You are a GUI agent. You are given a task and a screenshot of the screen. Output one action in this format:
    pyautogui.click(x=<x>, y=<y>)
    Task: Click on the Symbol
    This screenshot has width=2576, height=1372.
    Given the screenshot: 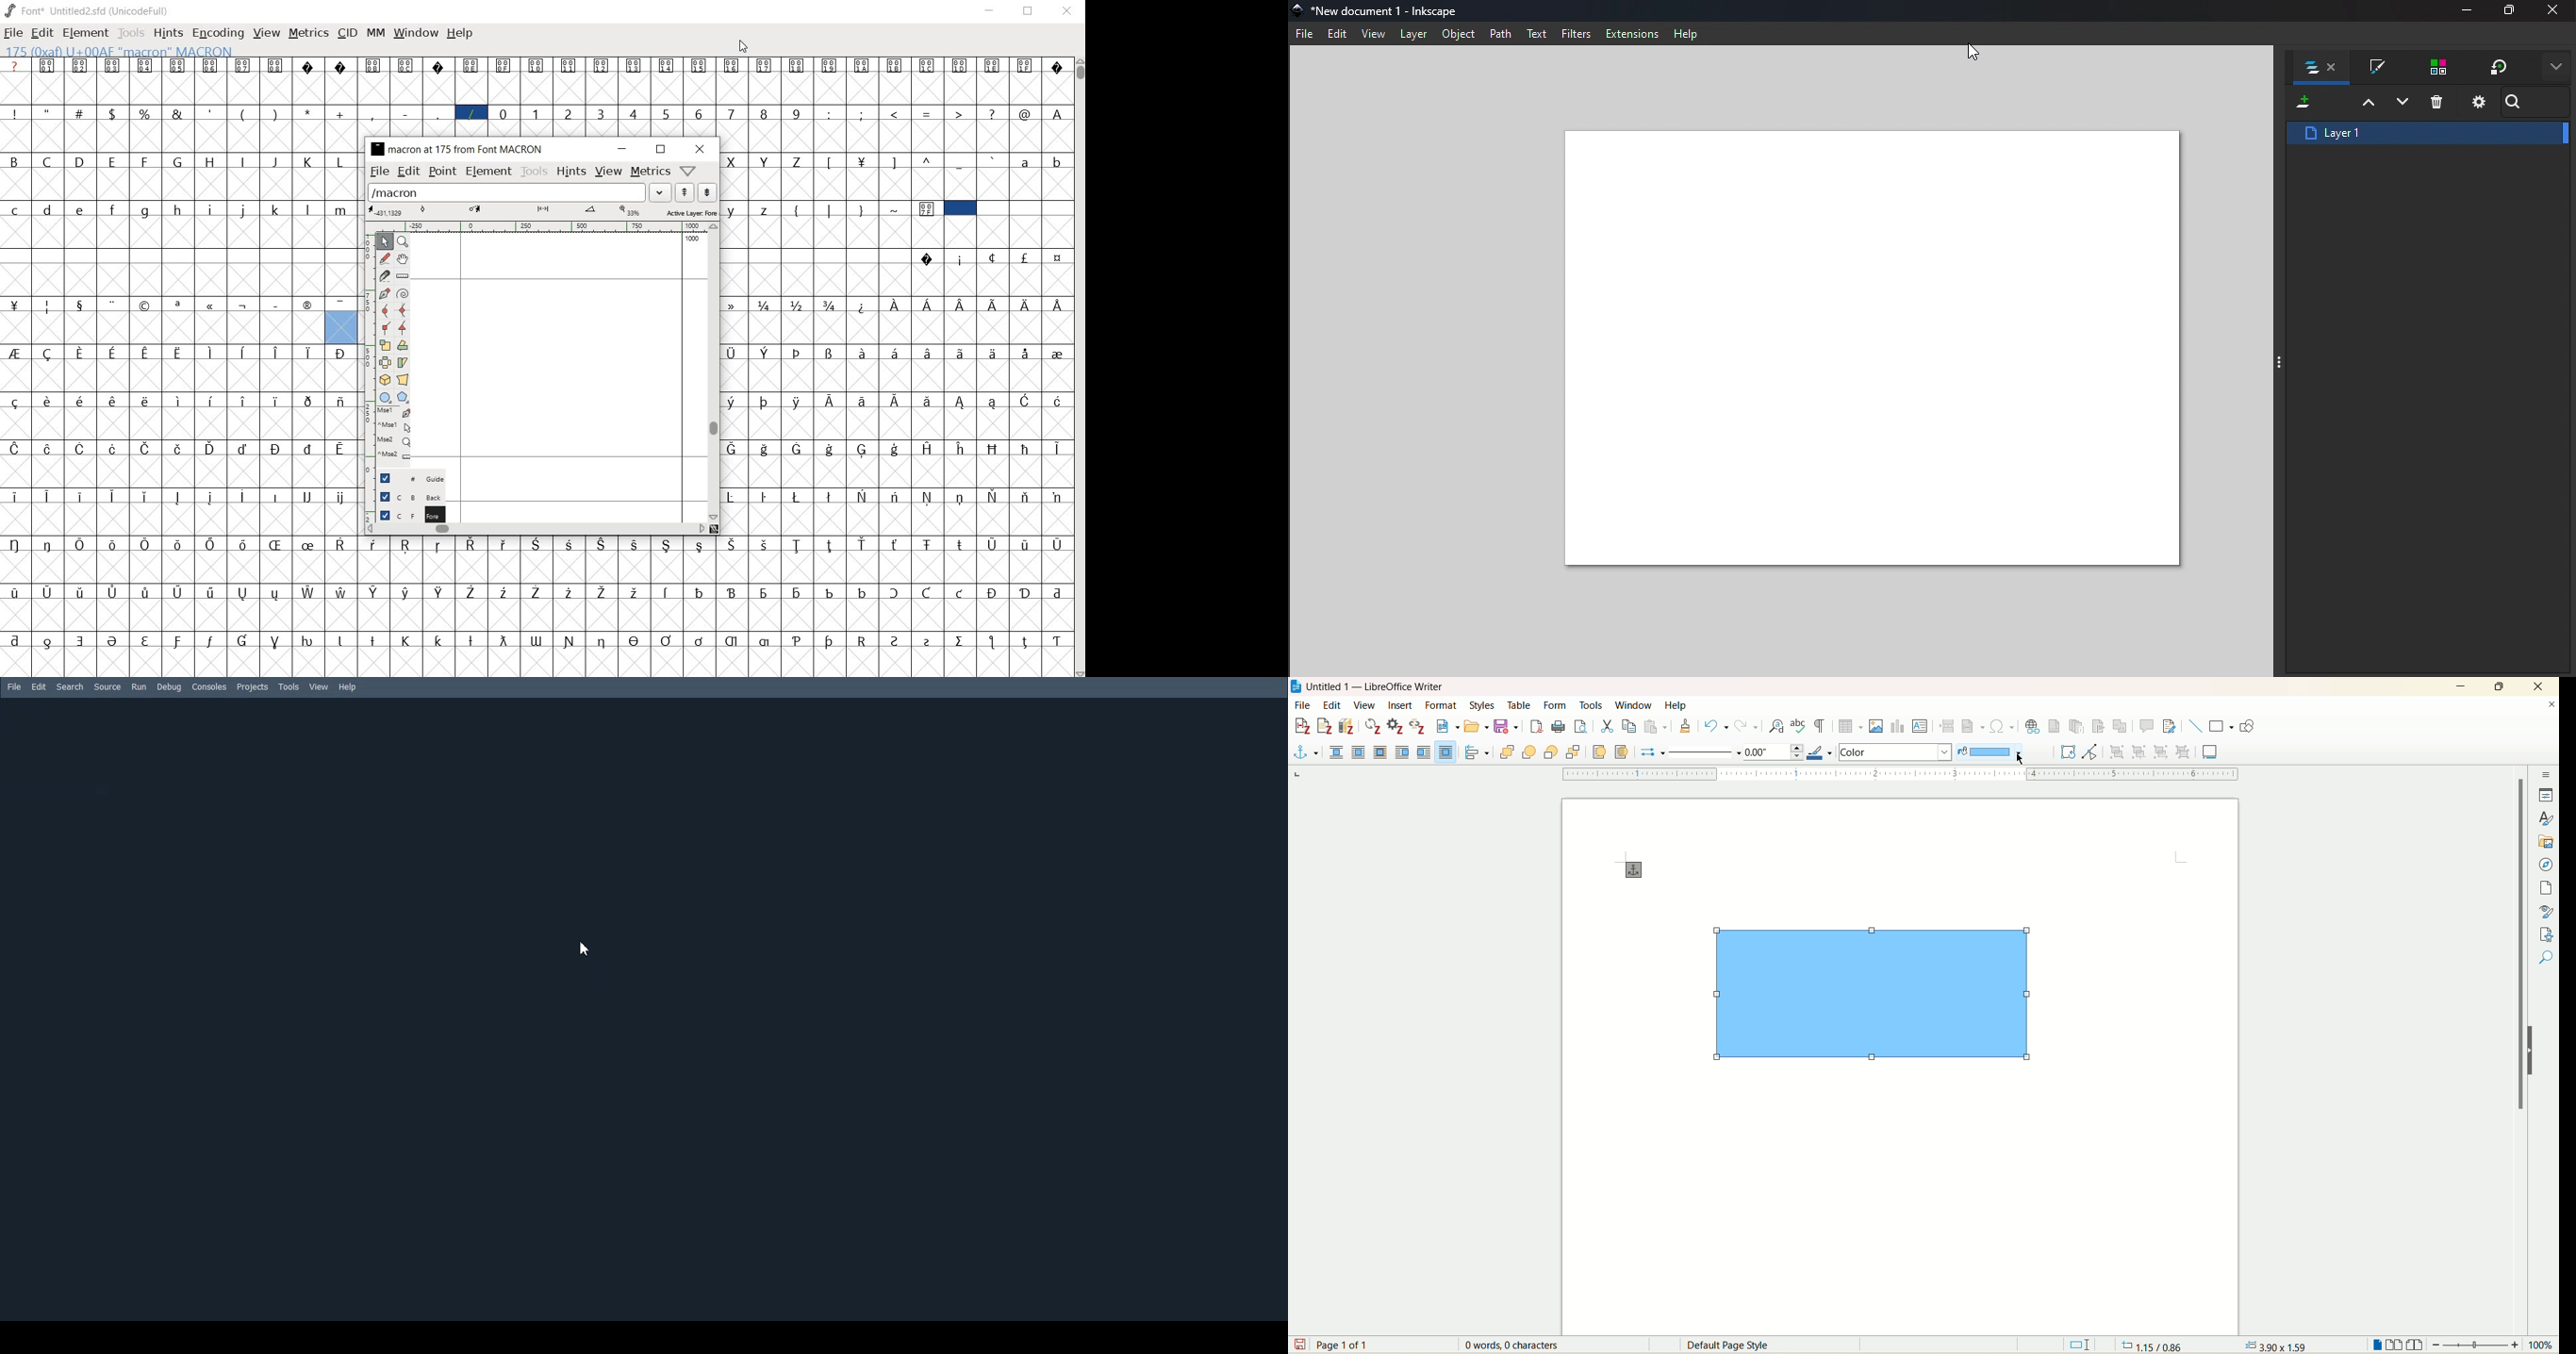 What is the action you would take?
    pyautogui.click(x=992, y=642)
    